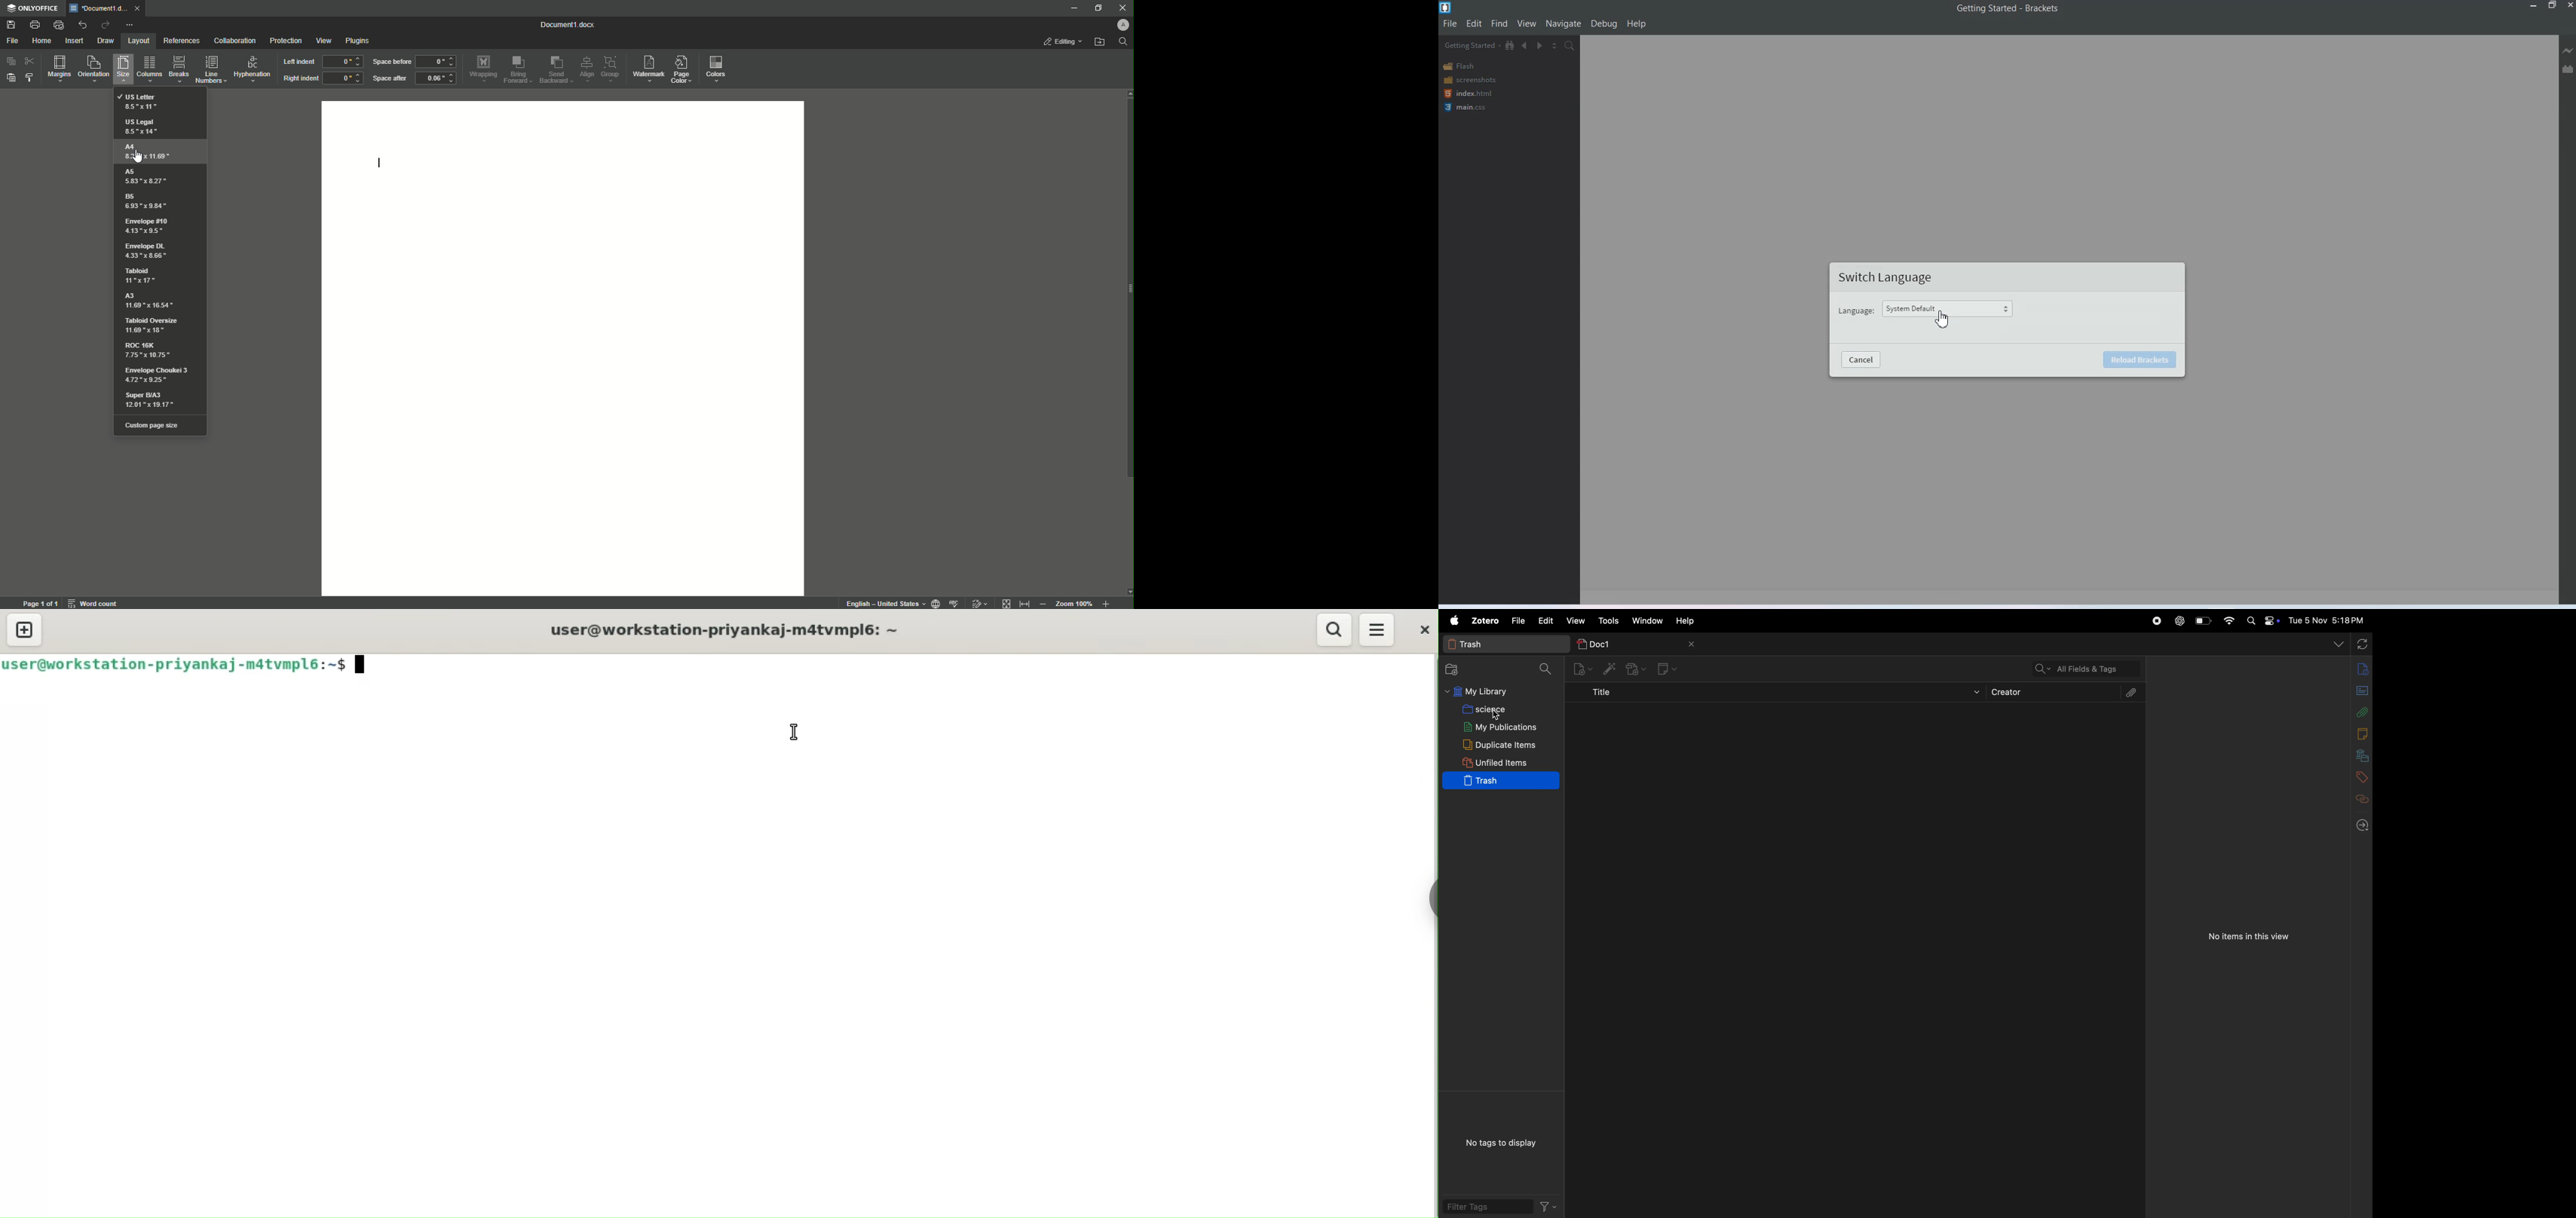 The image size is (2576, 1232). I want to click on close, so click(1692, 644).